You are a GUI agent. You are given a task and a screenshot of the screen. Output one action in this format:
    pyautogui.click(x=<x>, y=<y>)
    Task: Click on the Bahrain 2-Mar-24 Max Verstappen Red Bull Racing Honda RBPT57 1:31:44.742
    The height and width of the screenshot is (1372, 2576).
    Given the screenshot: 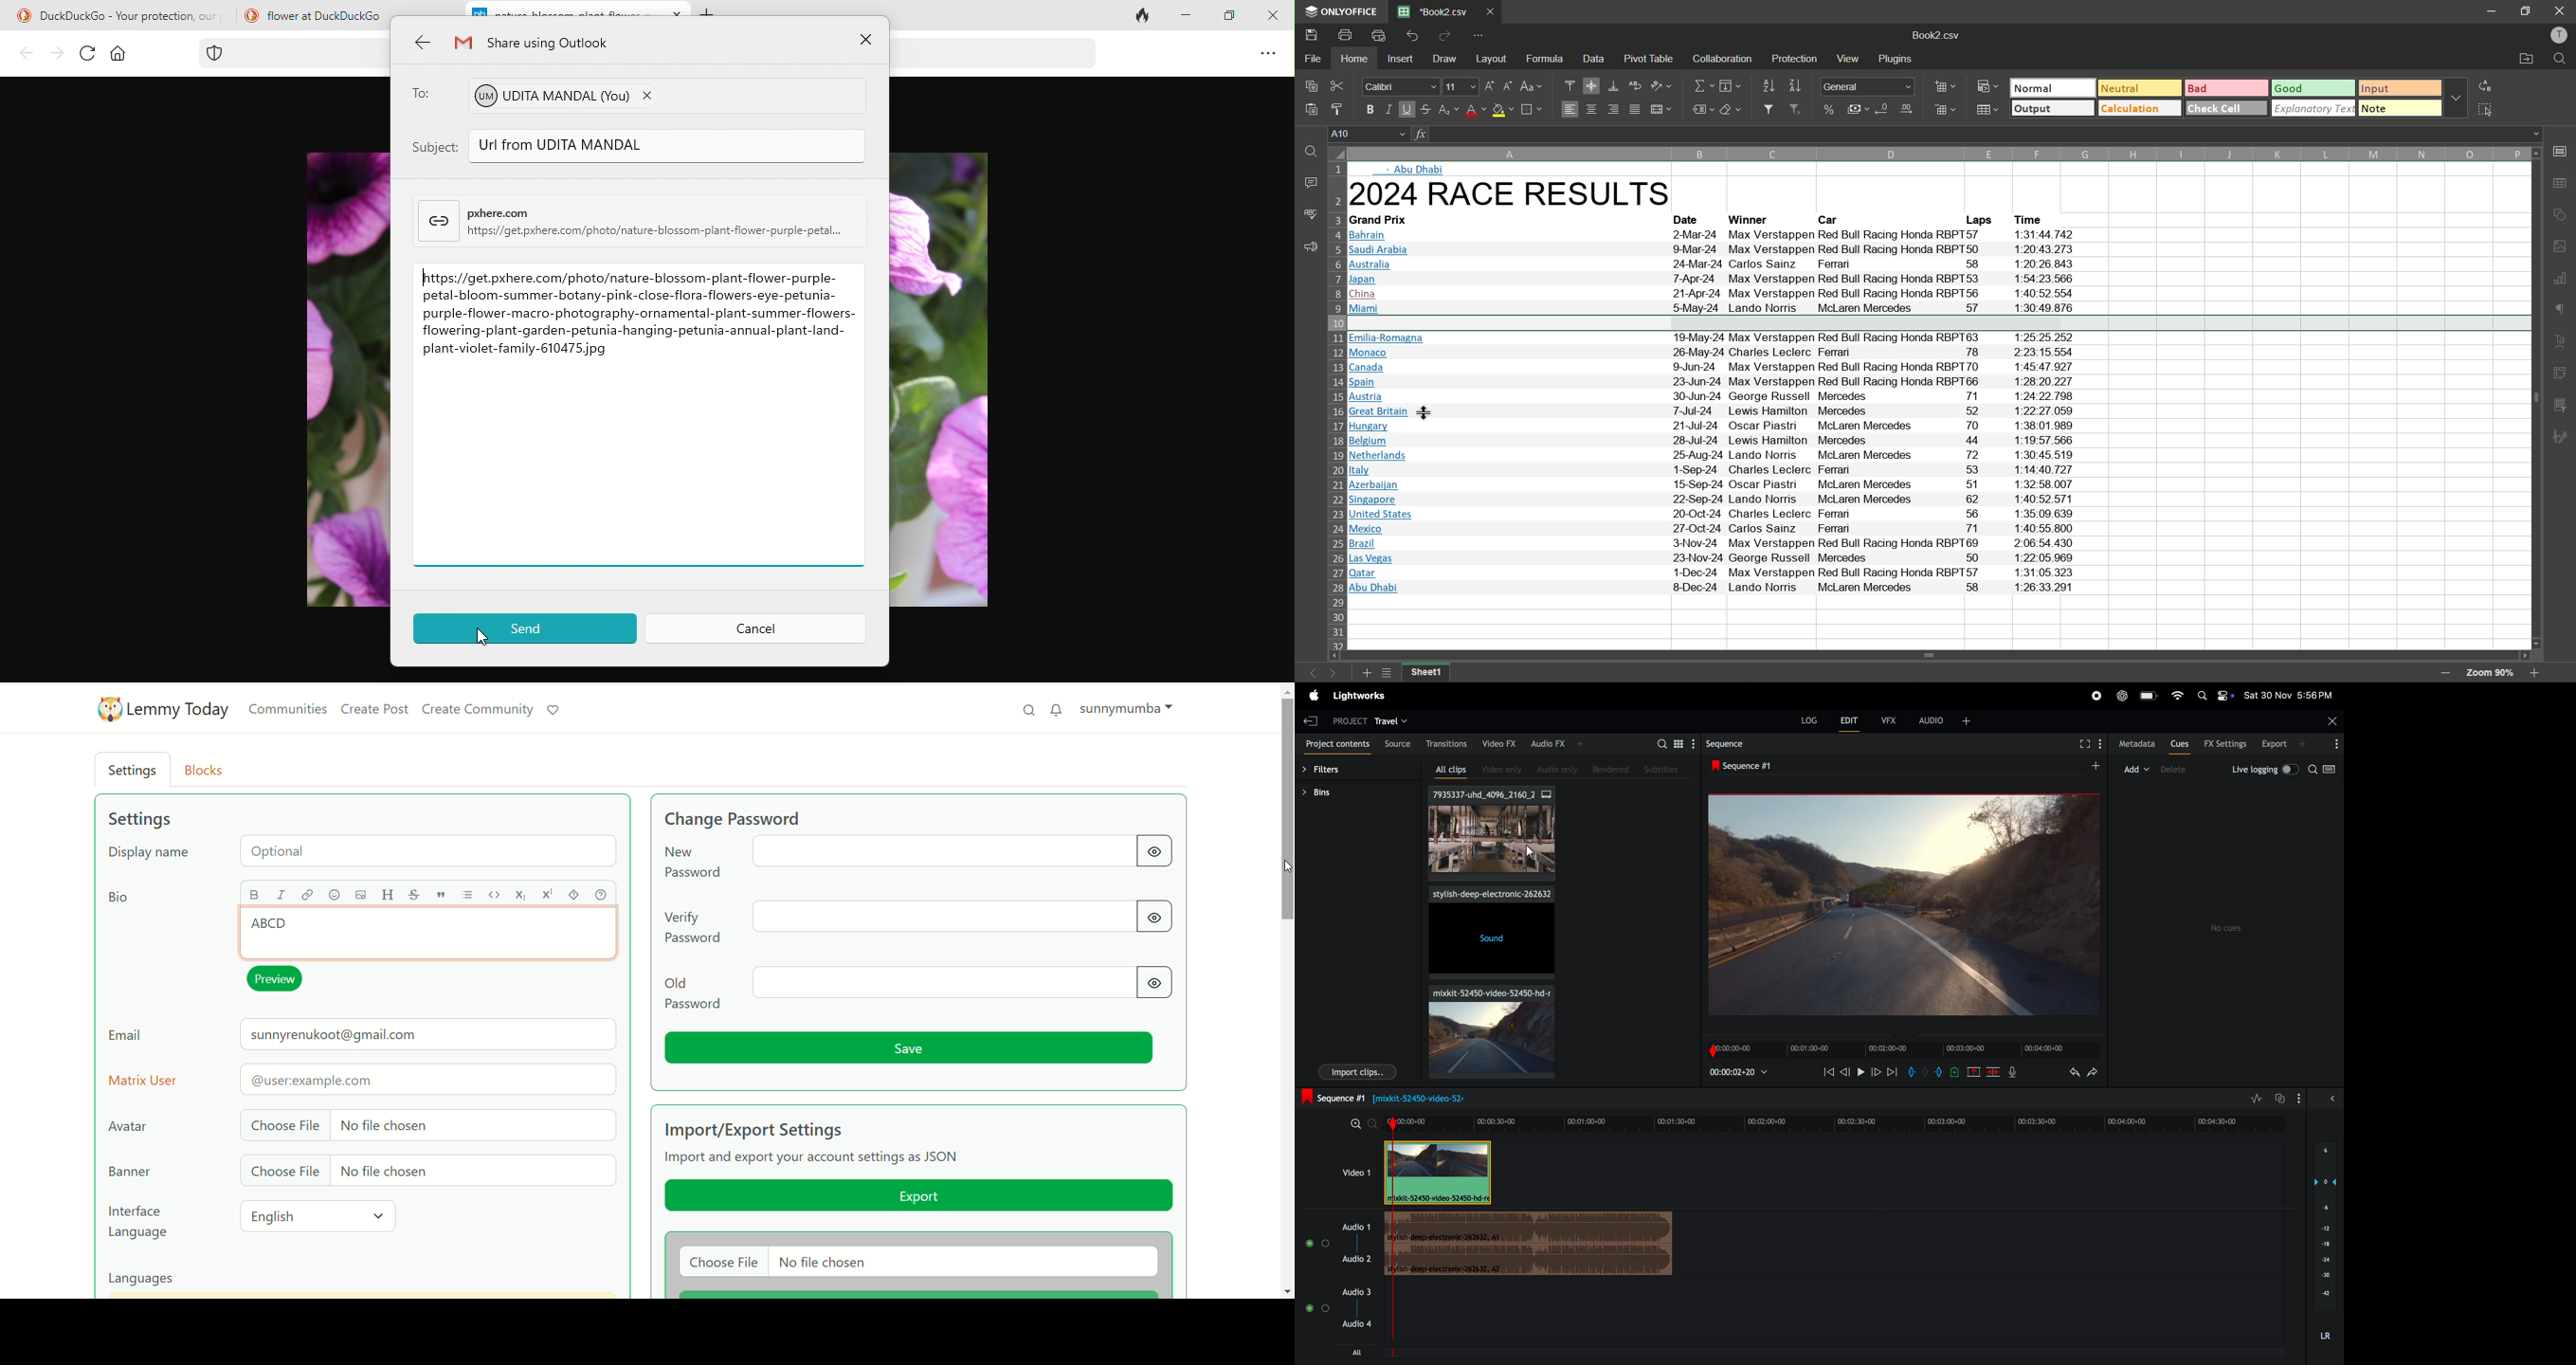 What is the action you would take?
    pyautogui.click(x=1714, y=235)
    